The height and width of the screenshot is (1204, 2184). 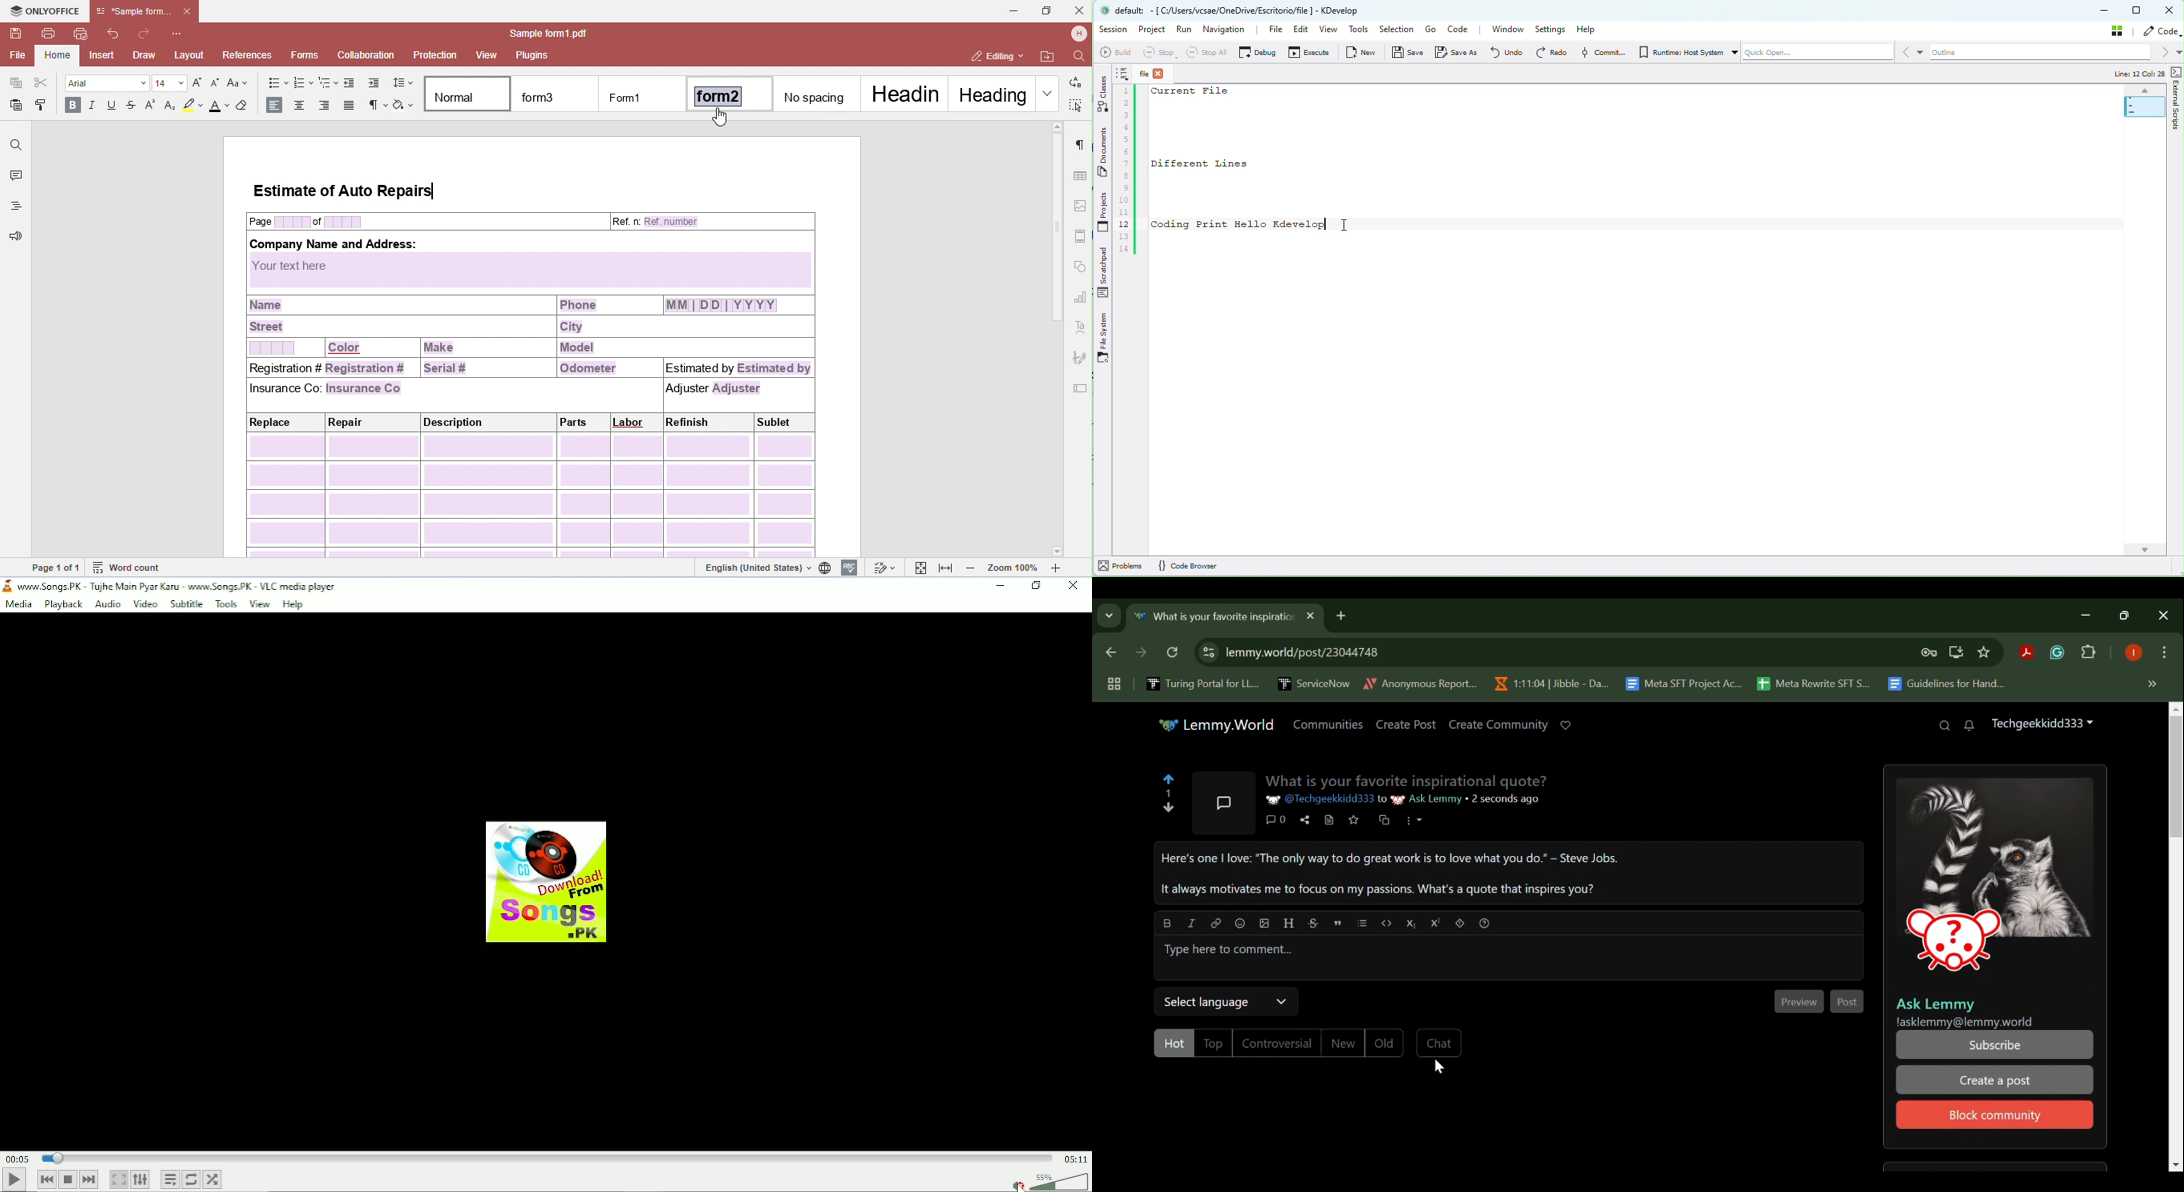 I want to click on Minimize, so click(x=1001, y=586).